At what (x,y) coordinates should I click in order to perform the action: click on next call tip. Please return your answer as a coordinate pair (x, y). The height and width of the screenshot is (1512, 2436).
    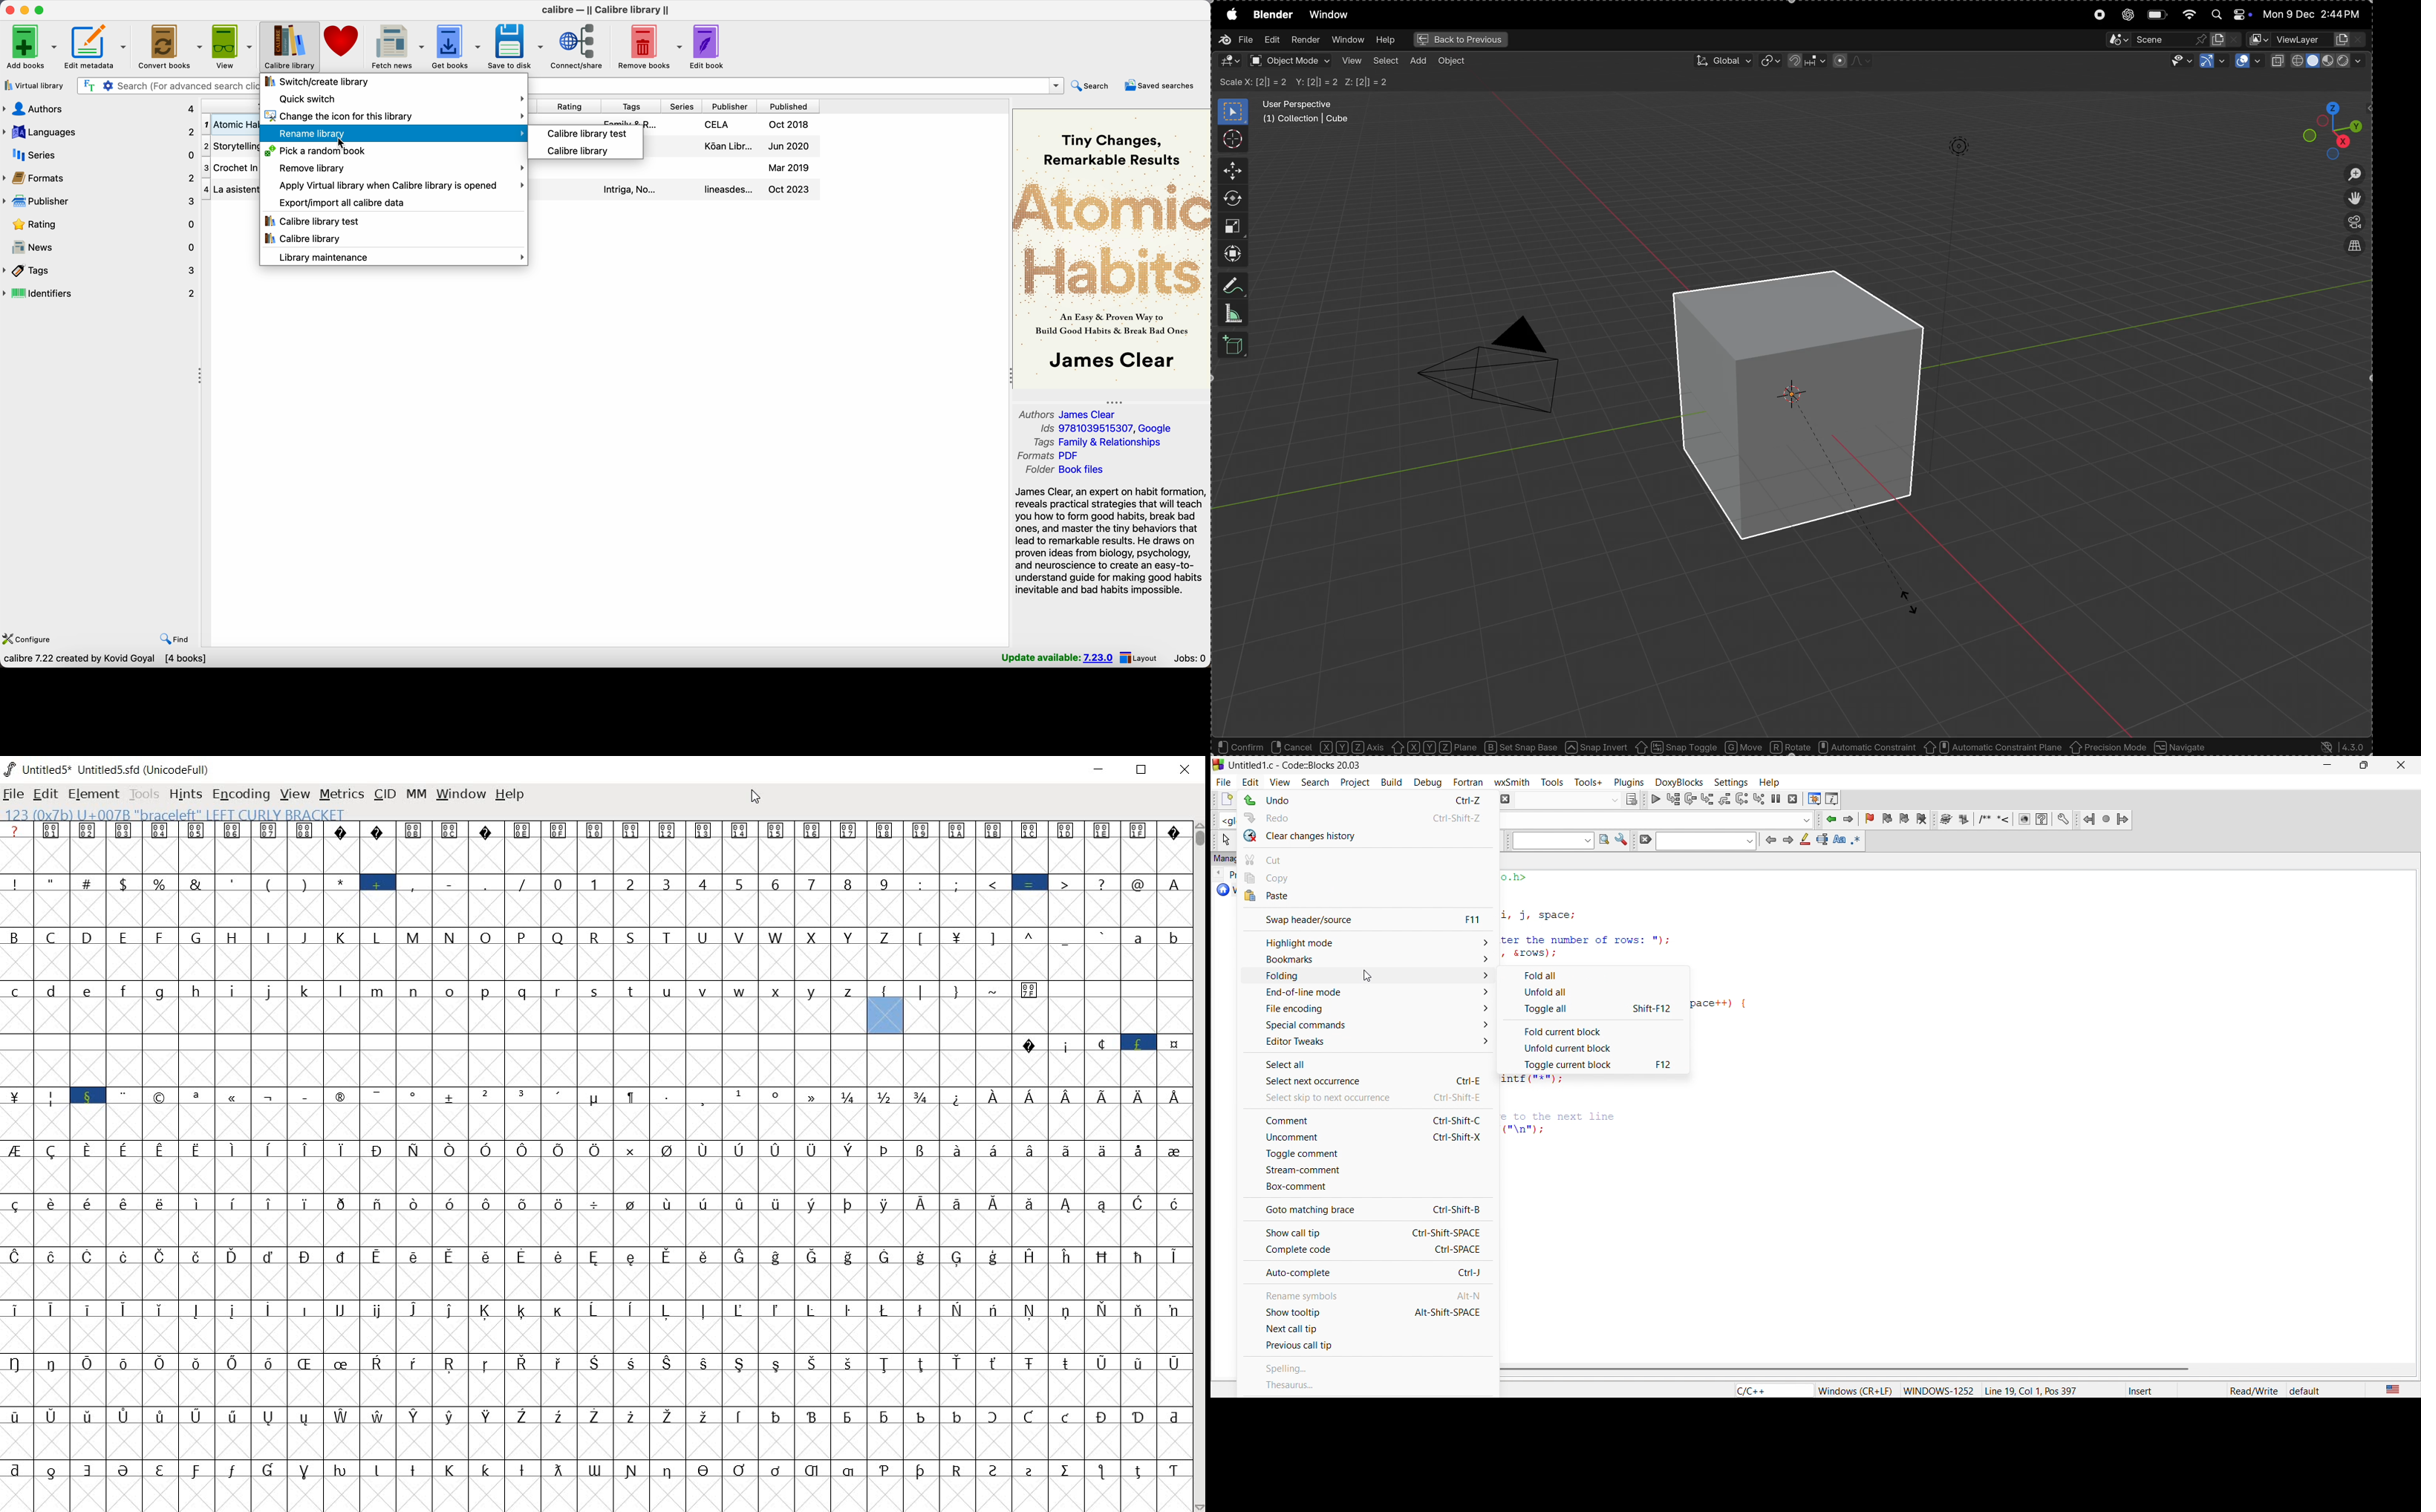
    Looking at the image, I should click on (1368, 1330).